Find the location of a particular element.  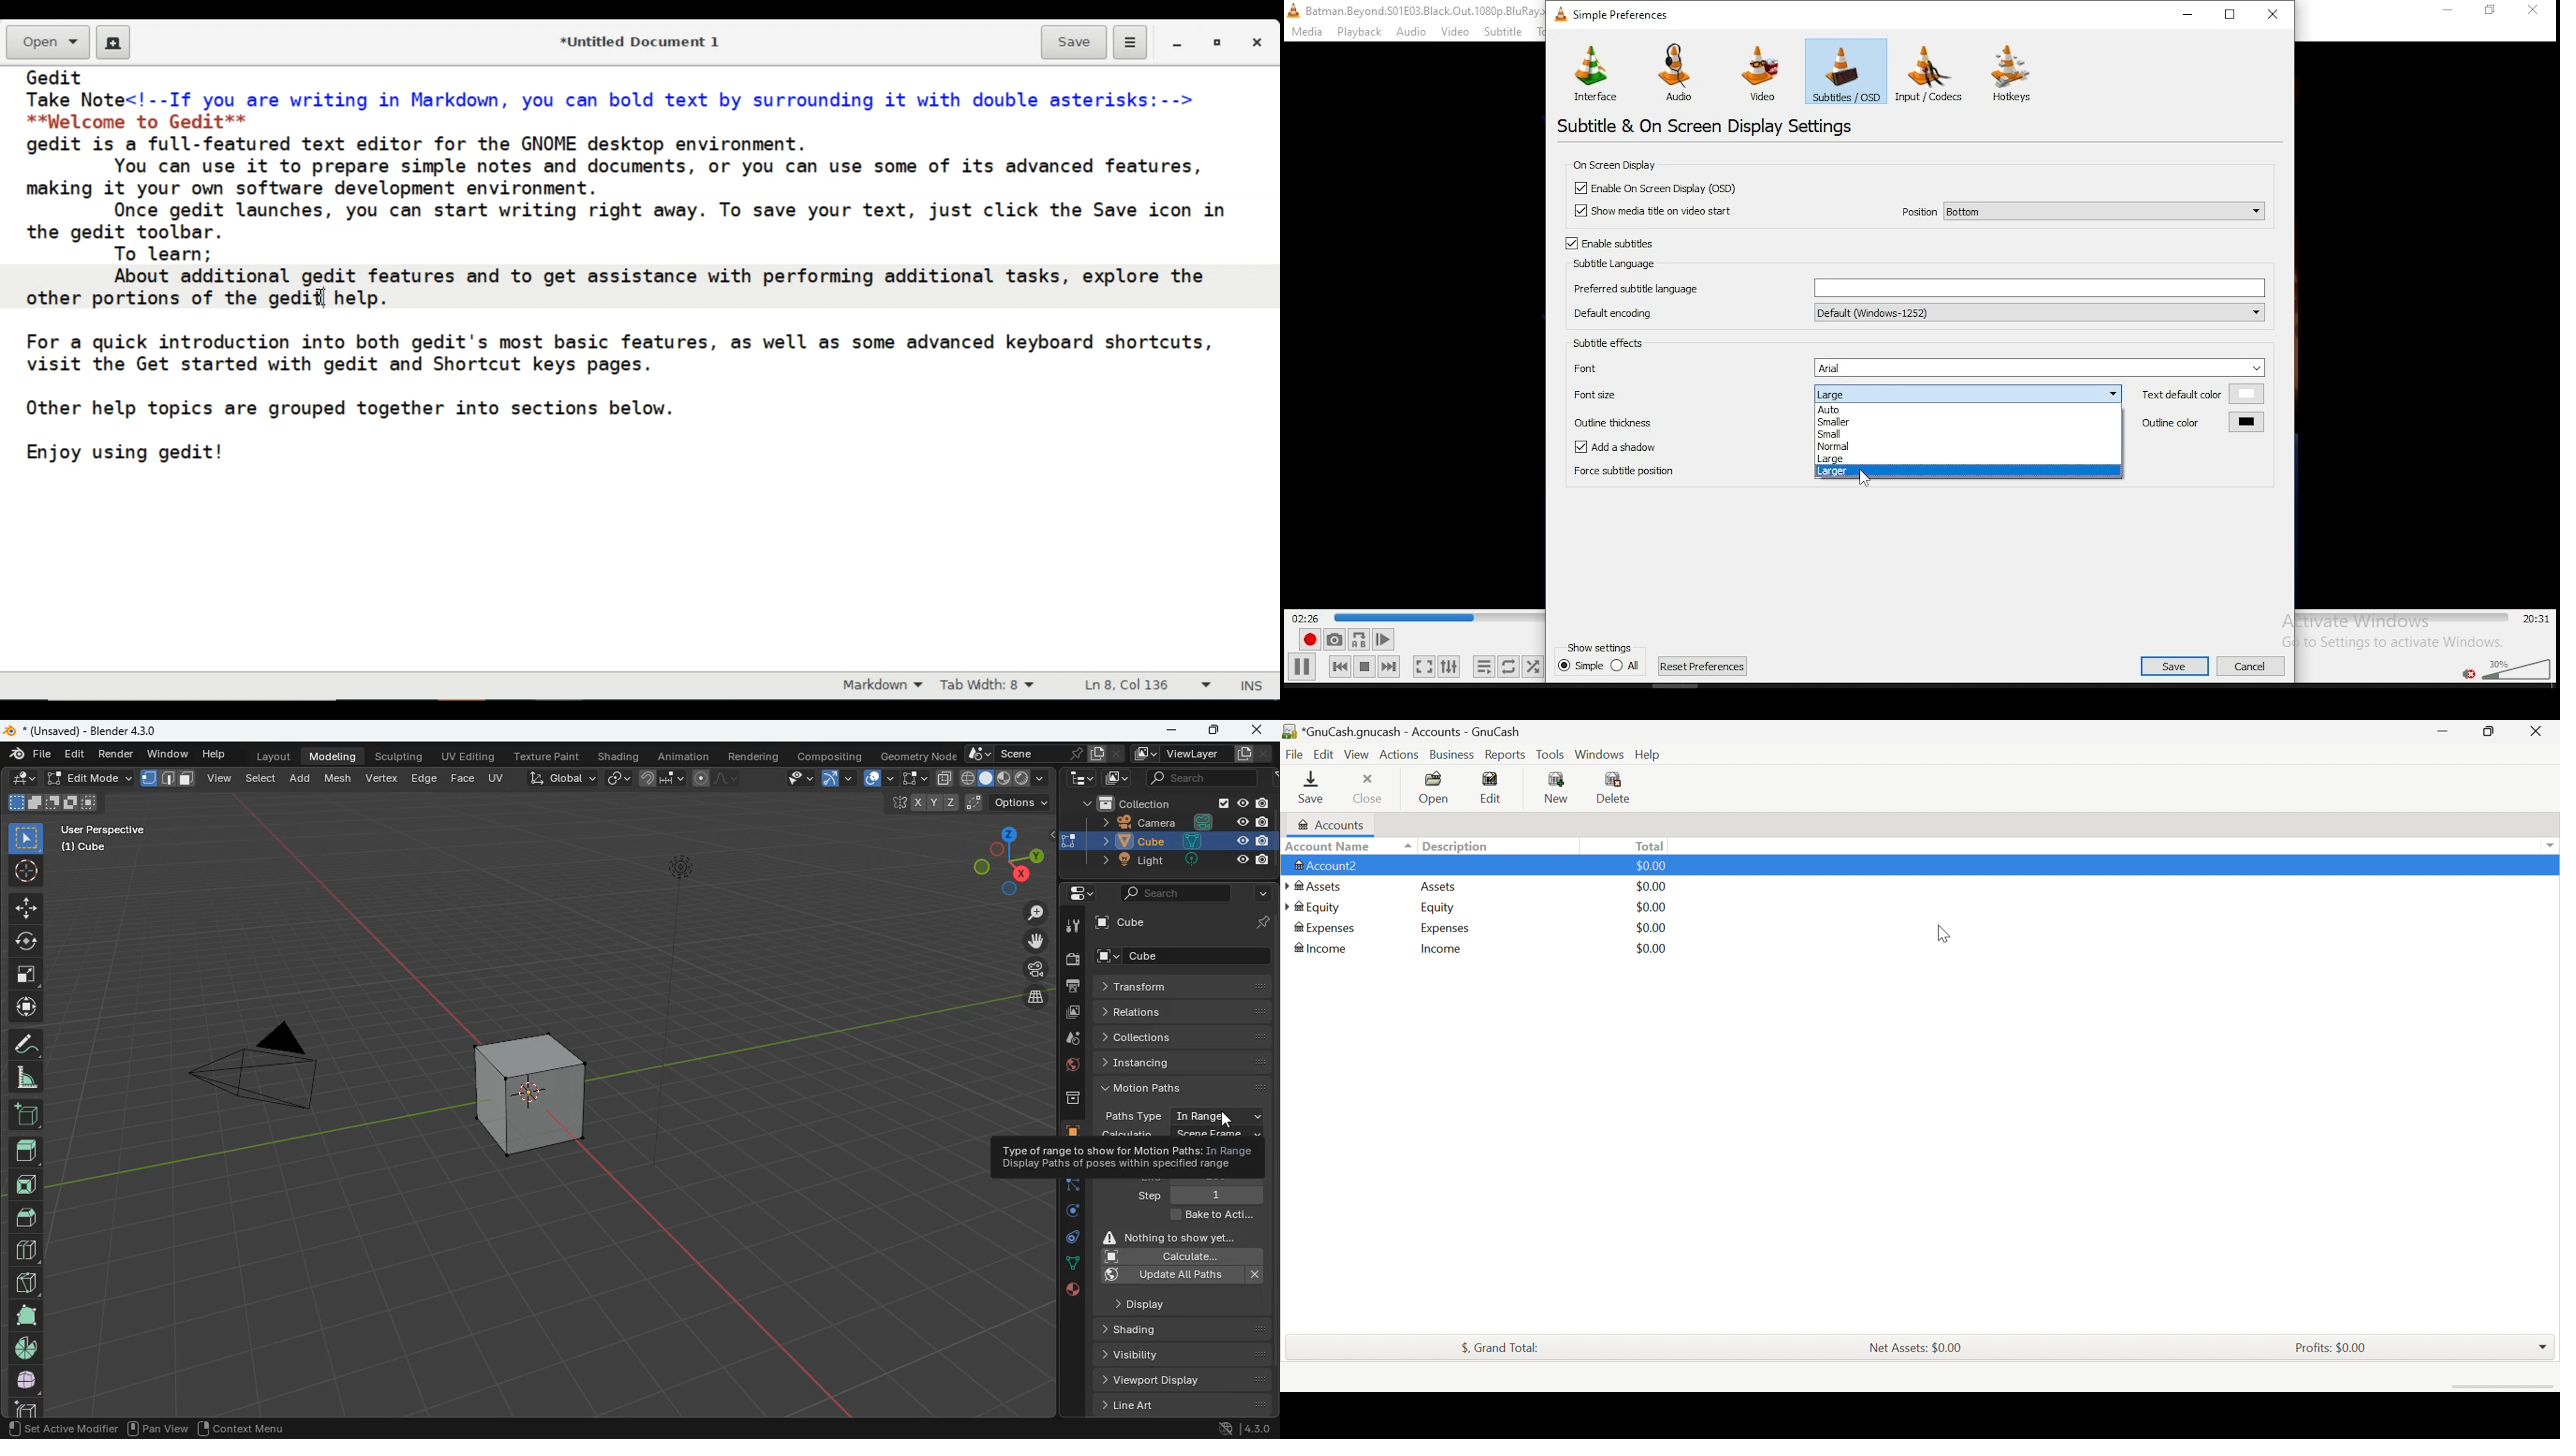

VLC icon is located at coordinates (1292, 10).